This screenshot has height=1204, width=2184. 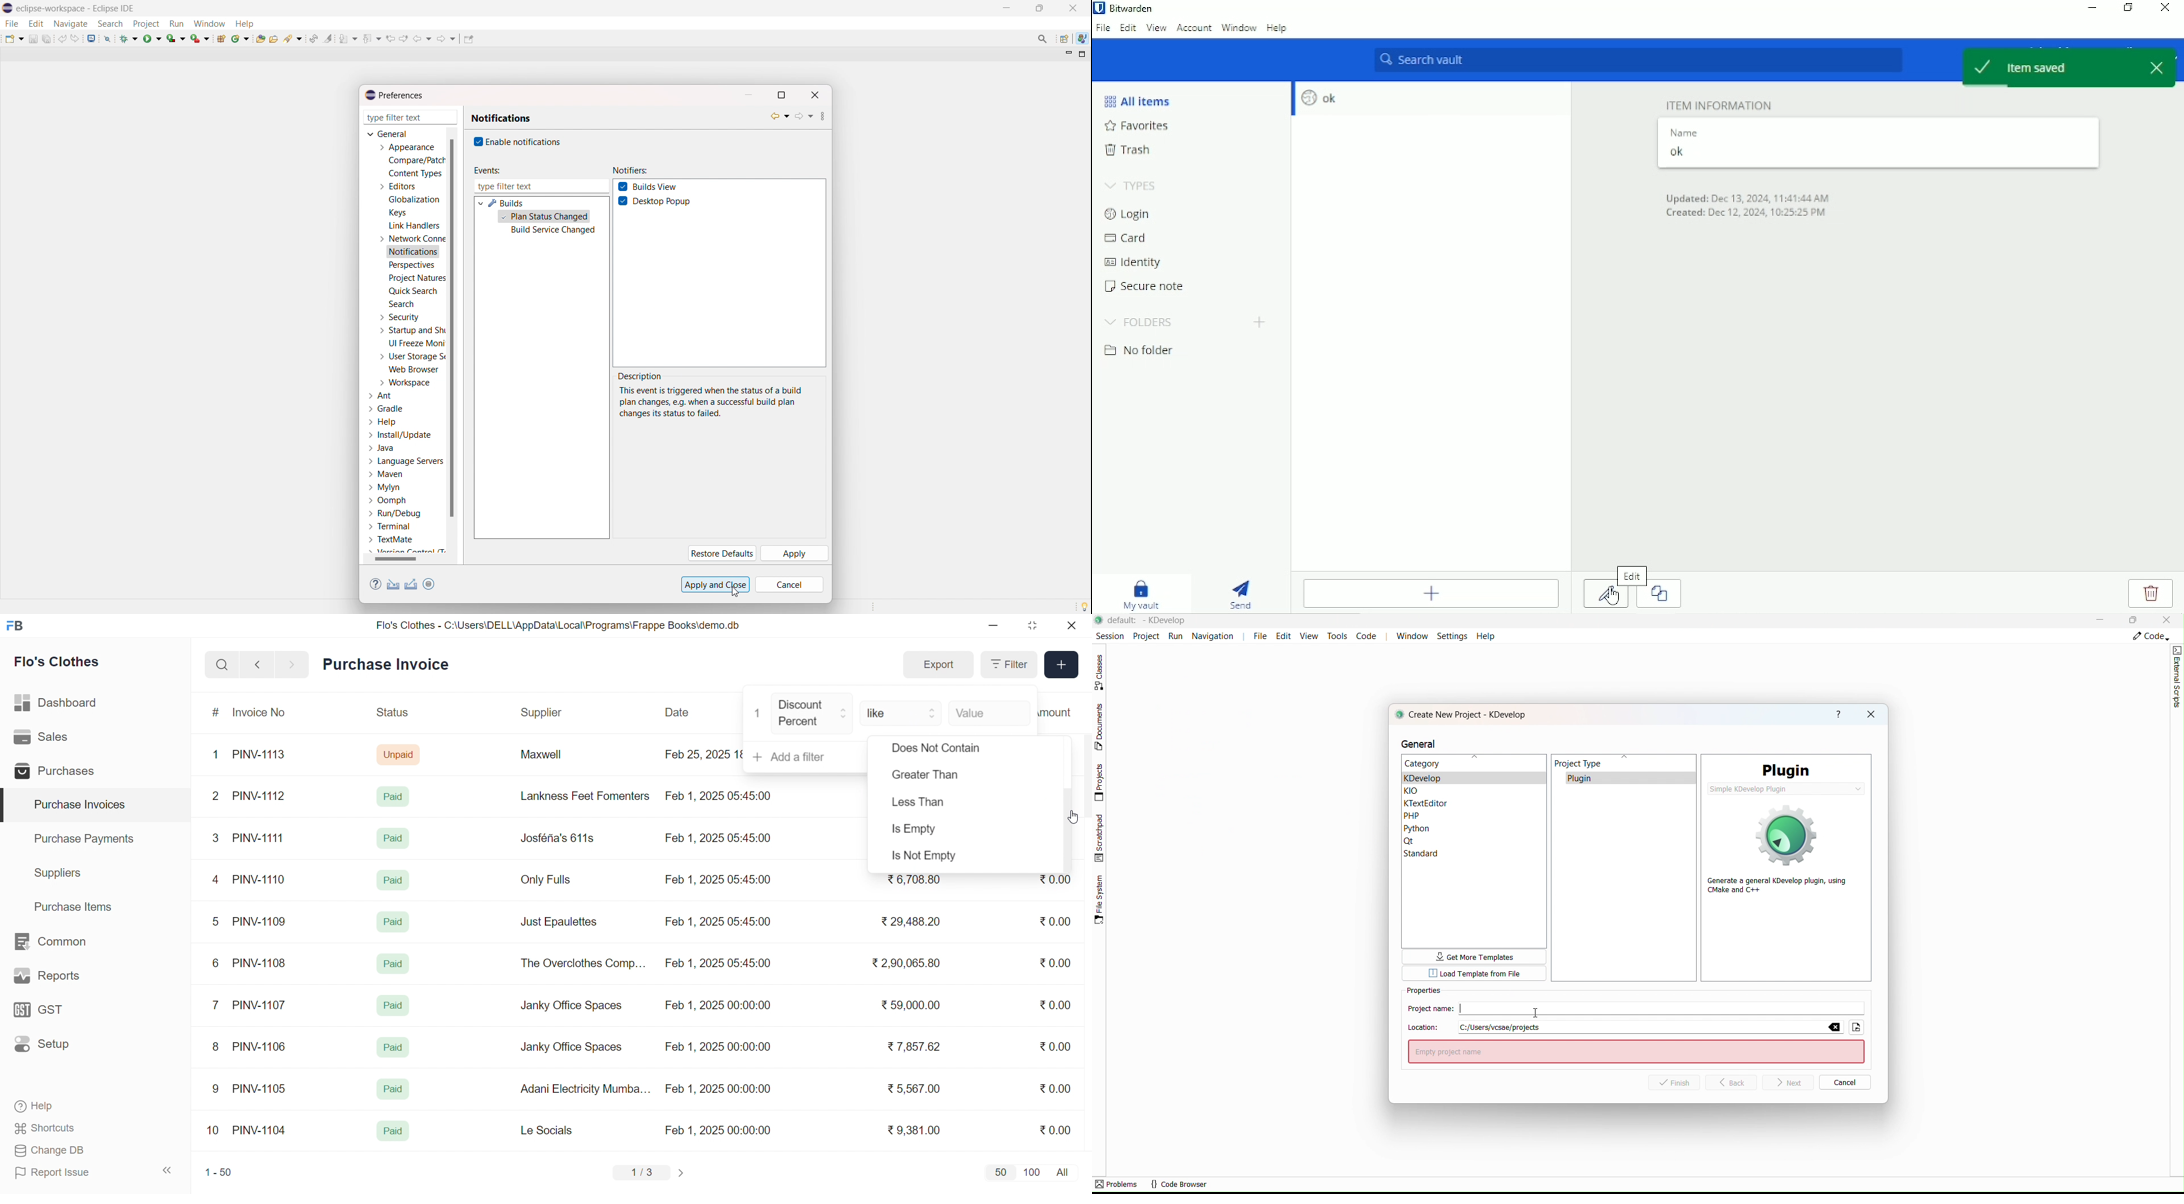 What do you see at coordinates (1065, 1171) in the screenshot?
I see `all` at bounding box center [1065, 1171].